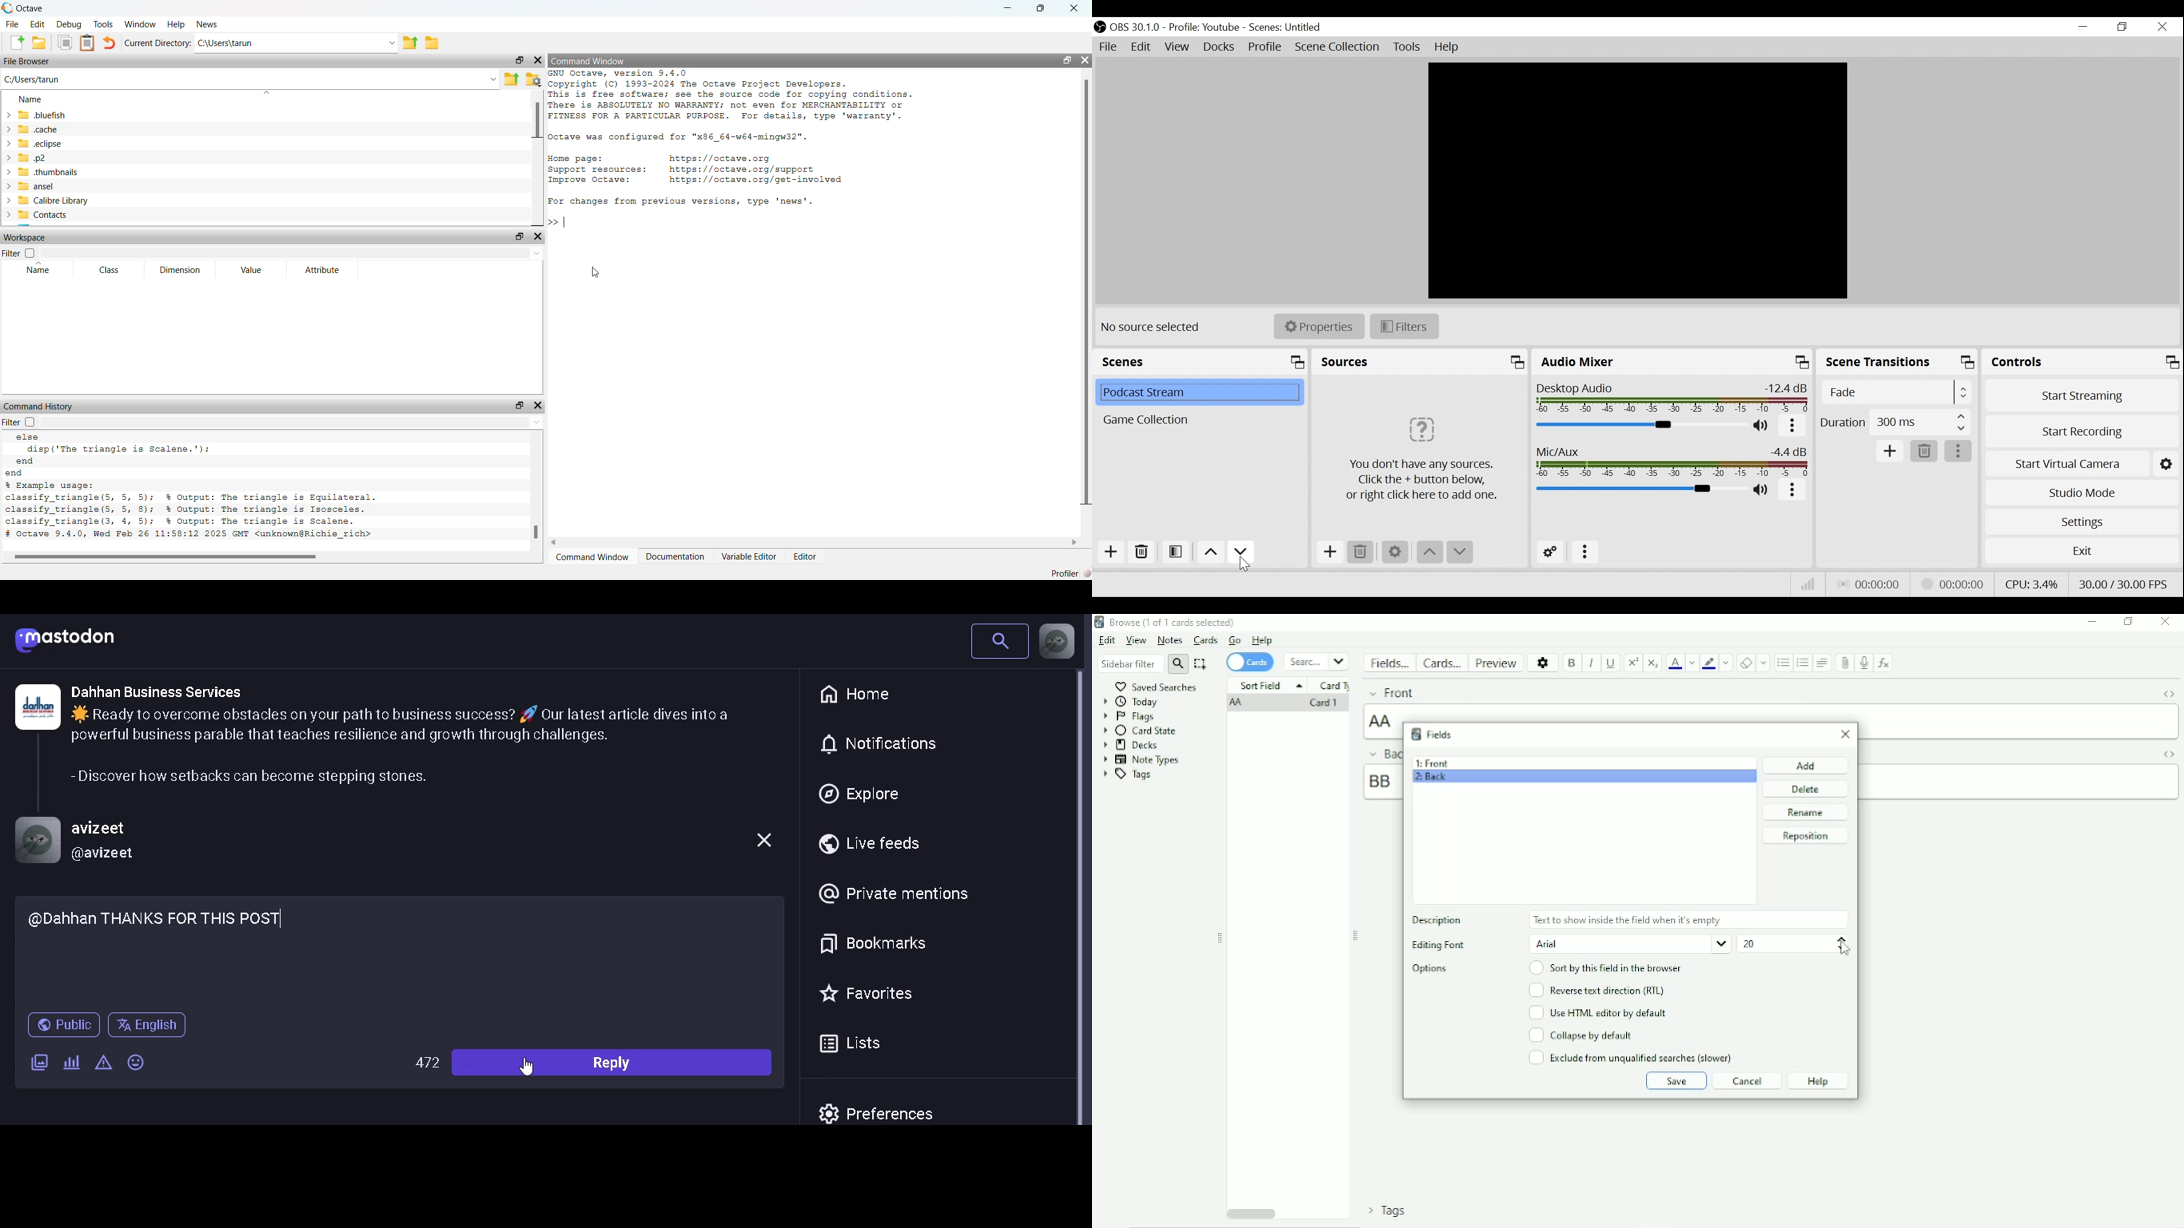 The image size is (2184, 1232). Describe the element at coordinates (1380, 781) in the screenshot. I see `BB` at that location.